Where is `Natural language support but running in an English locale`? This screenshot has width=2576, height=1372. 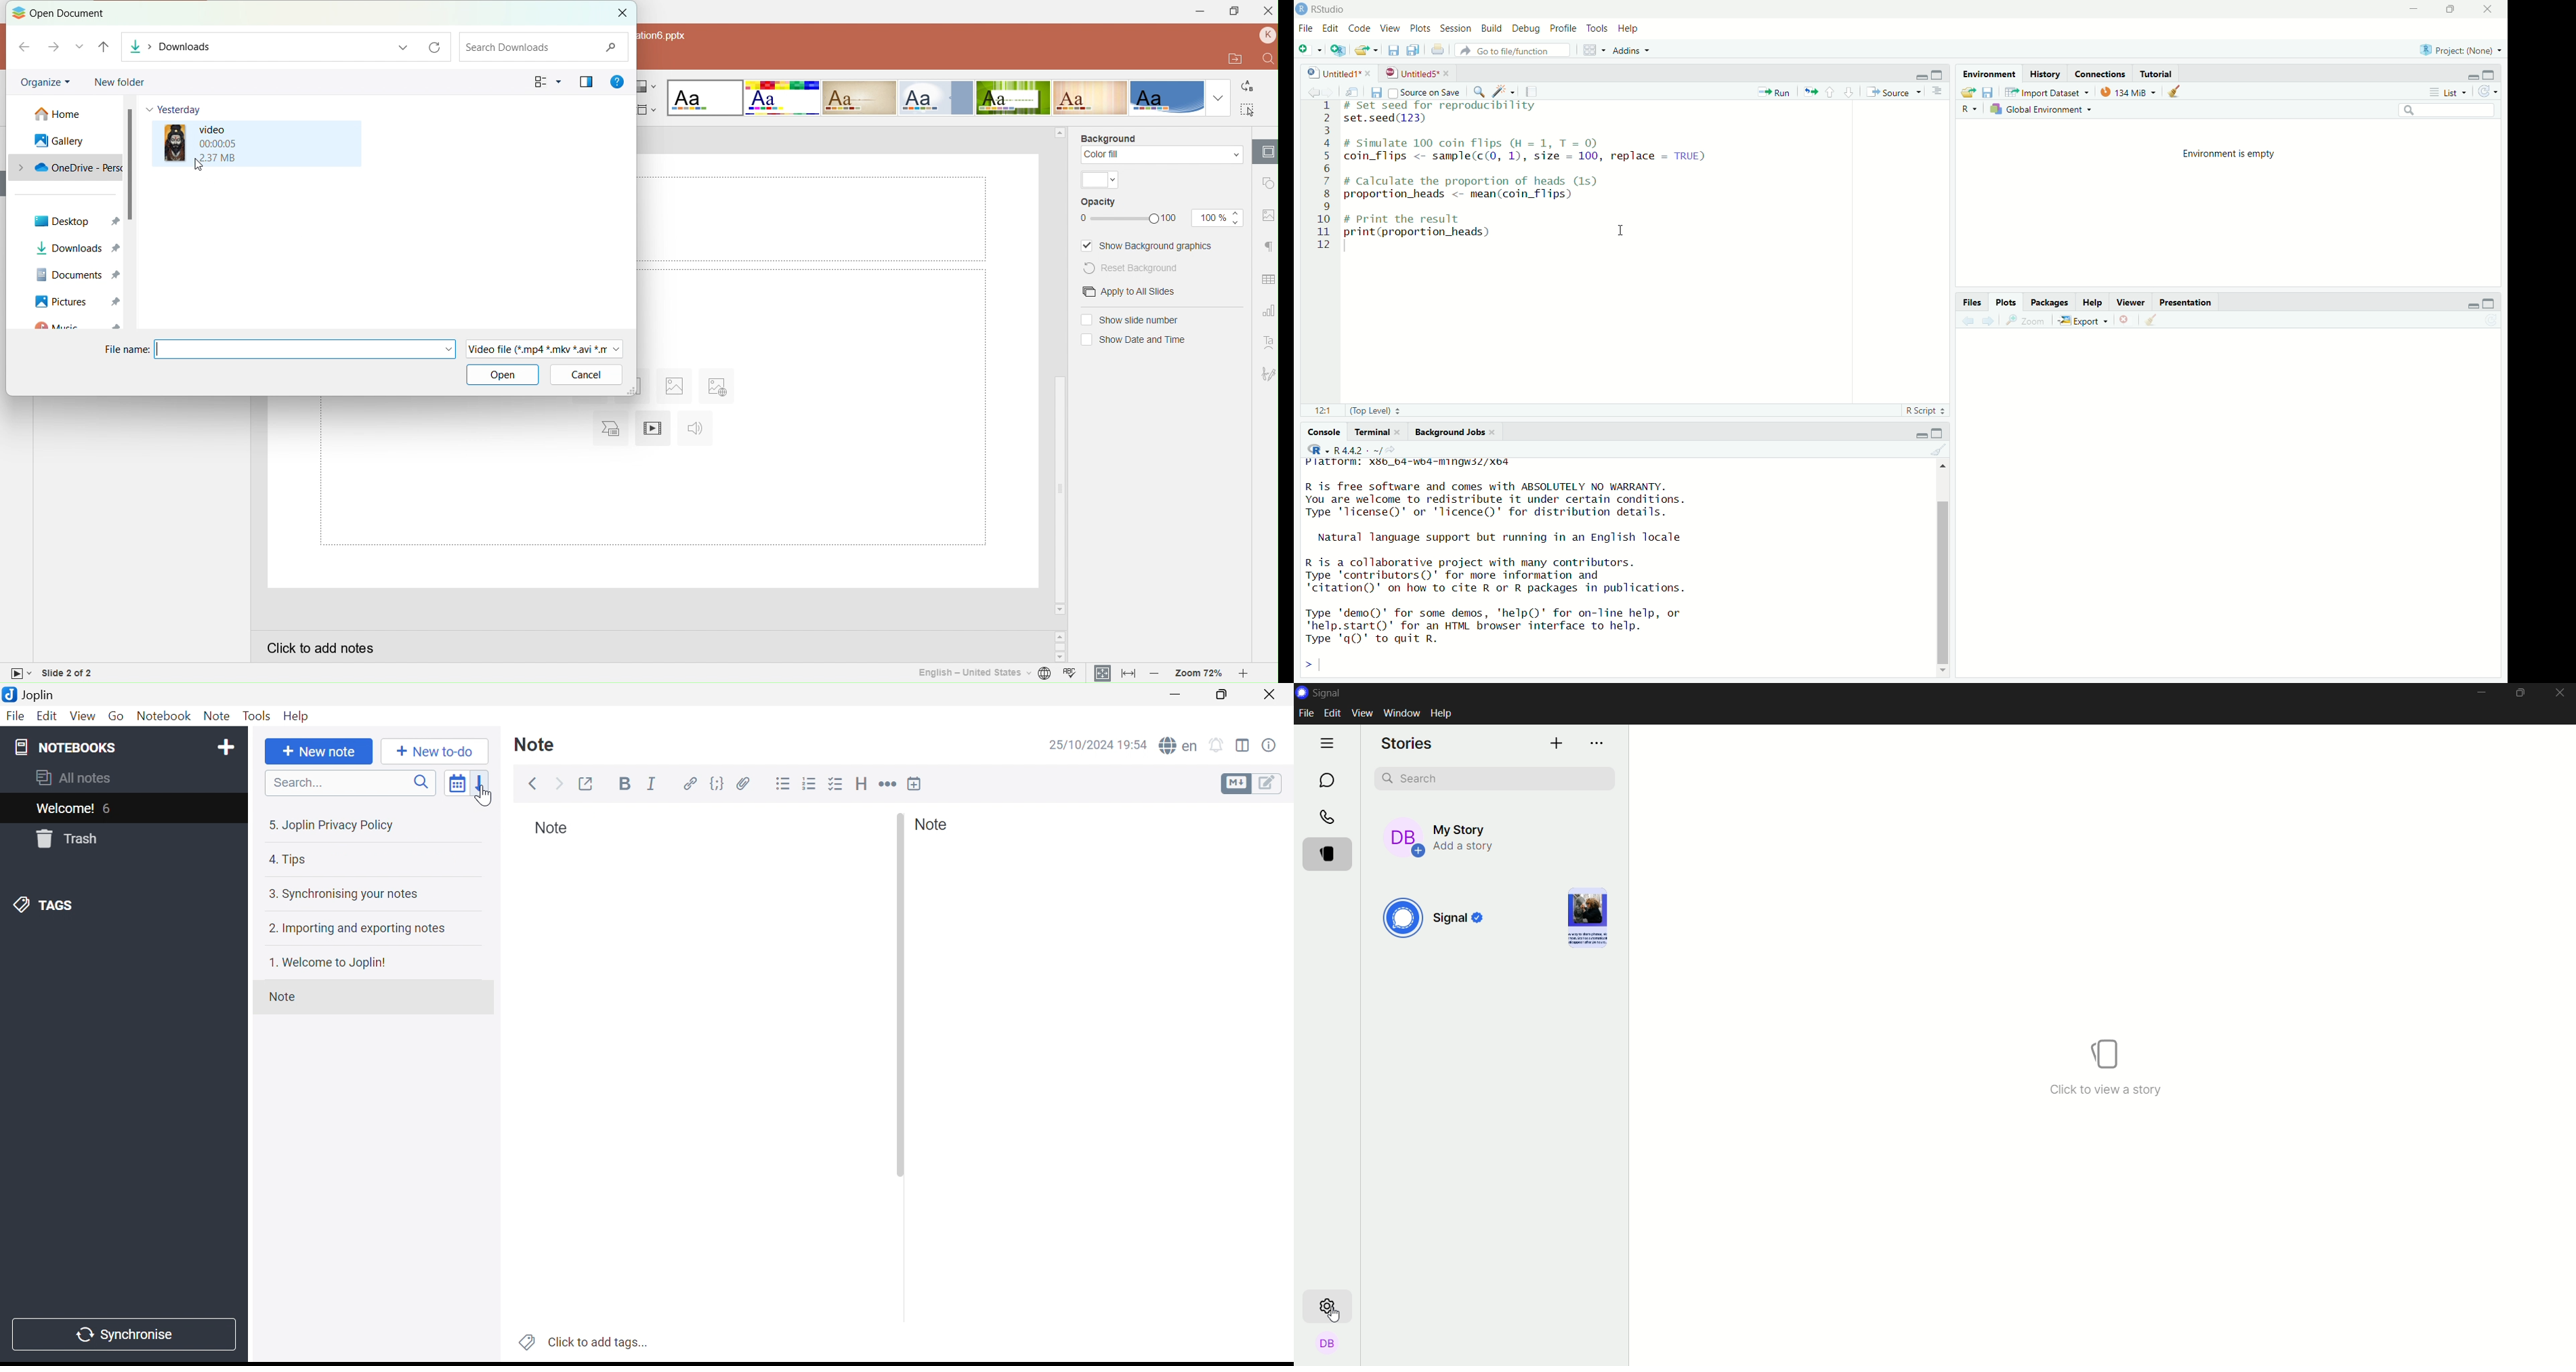
Natural language support but running in an English locale is located at coordinates (1510, 539).